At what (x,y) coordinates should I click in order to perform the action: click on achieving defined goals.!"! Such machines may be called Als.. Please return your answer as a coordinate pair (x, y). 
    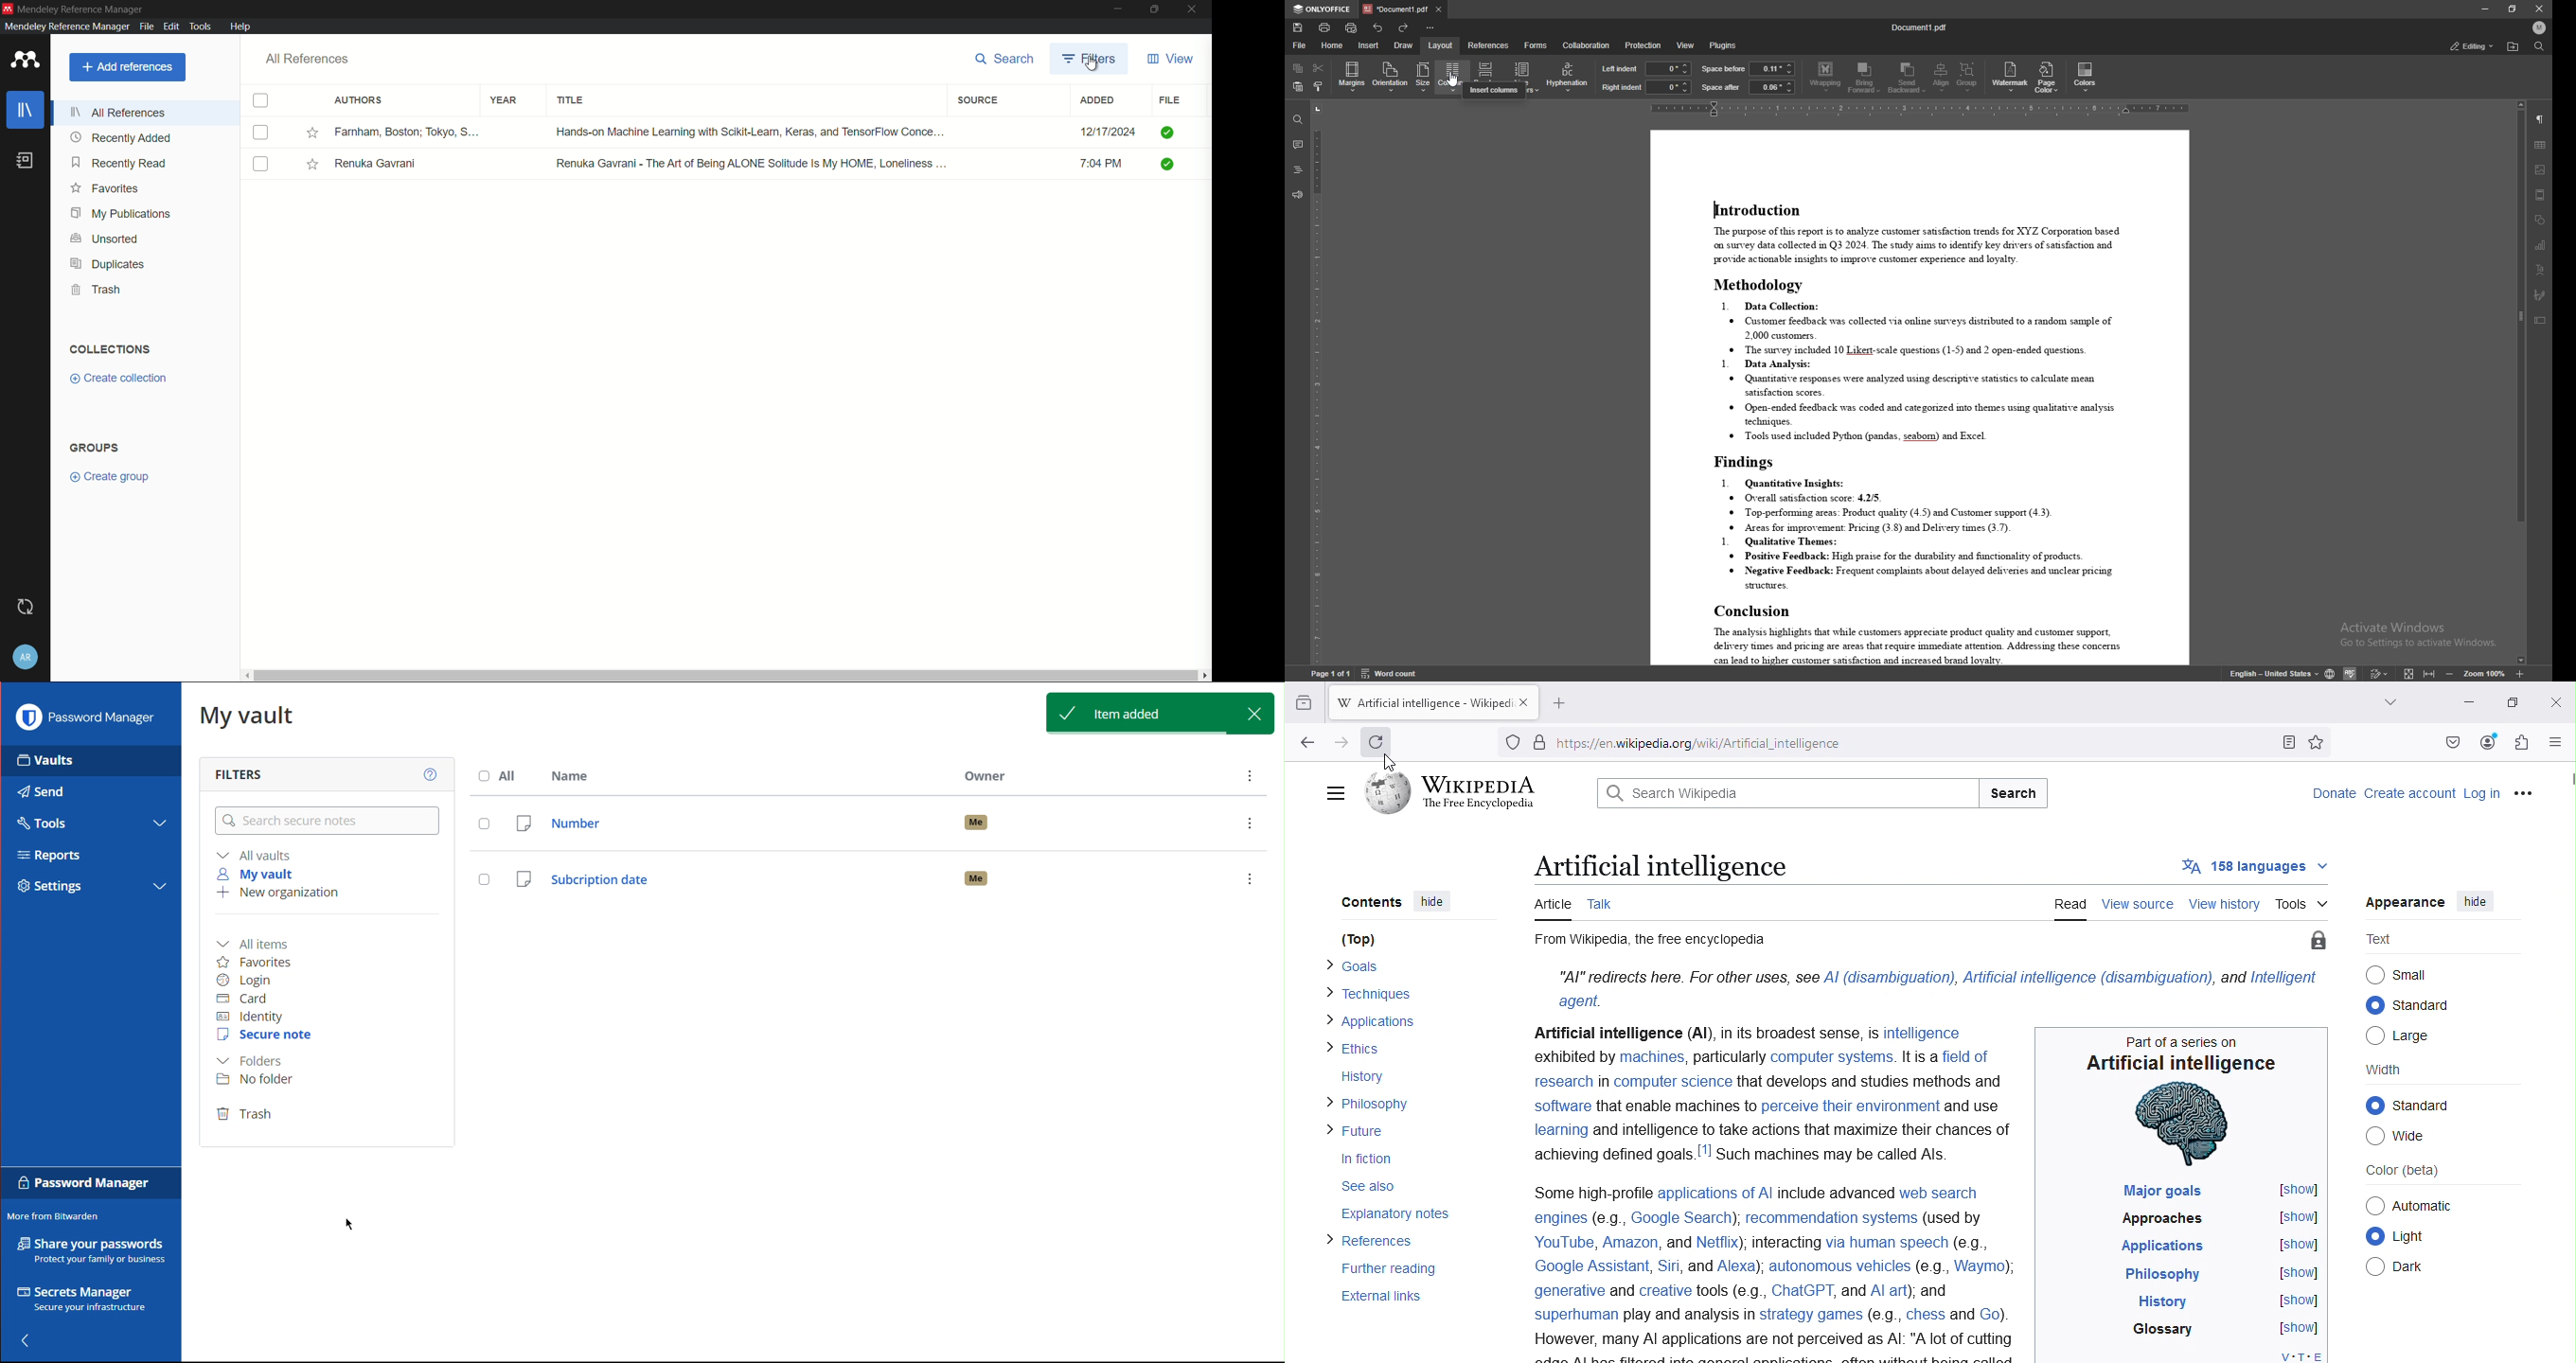
    Looking at the image, I should click on (1743, 1157).